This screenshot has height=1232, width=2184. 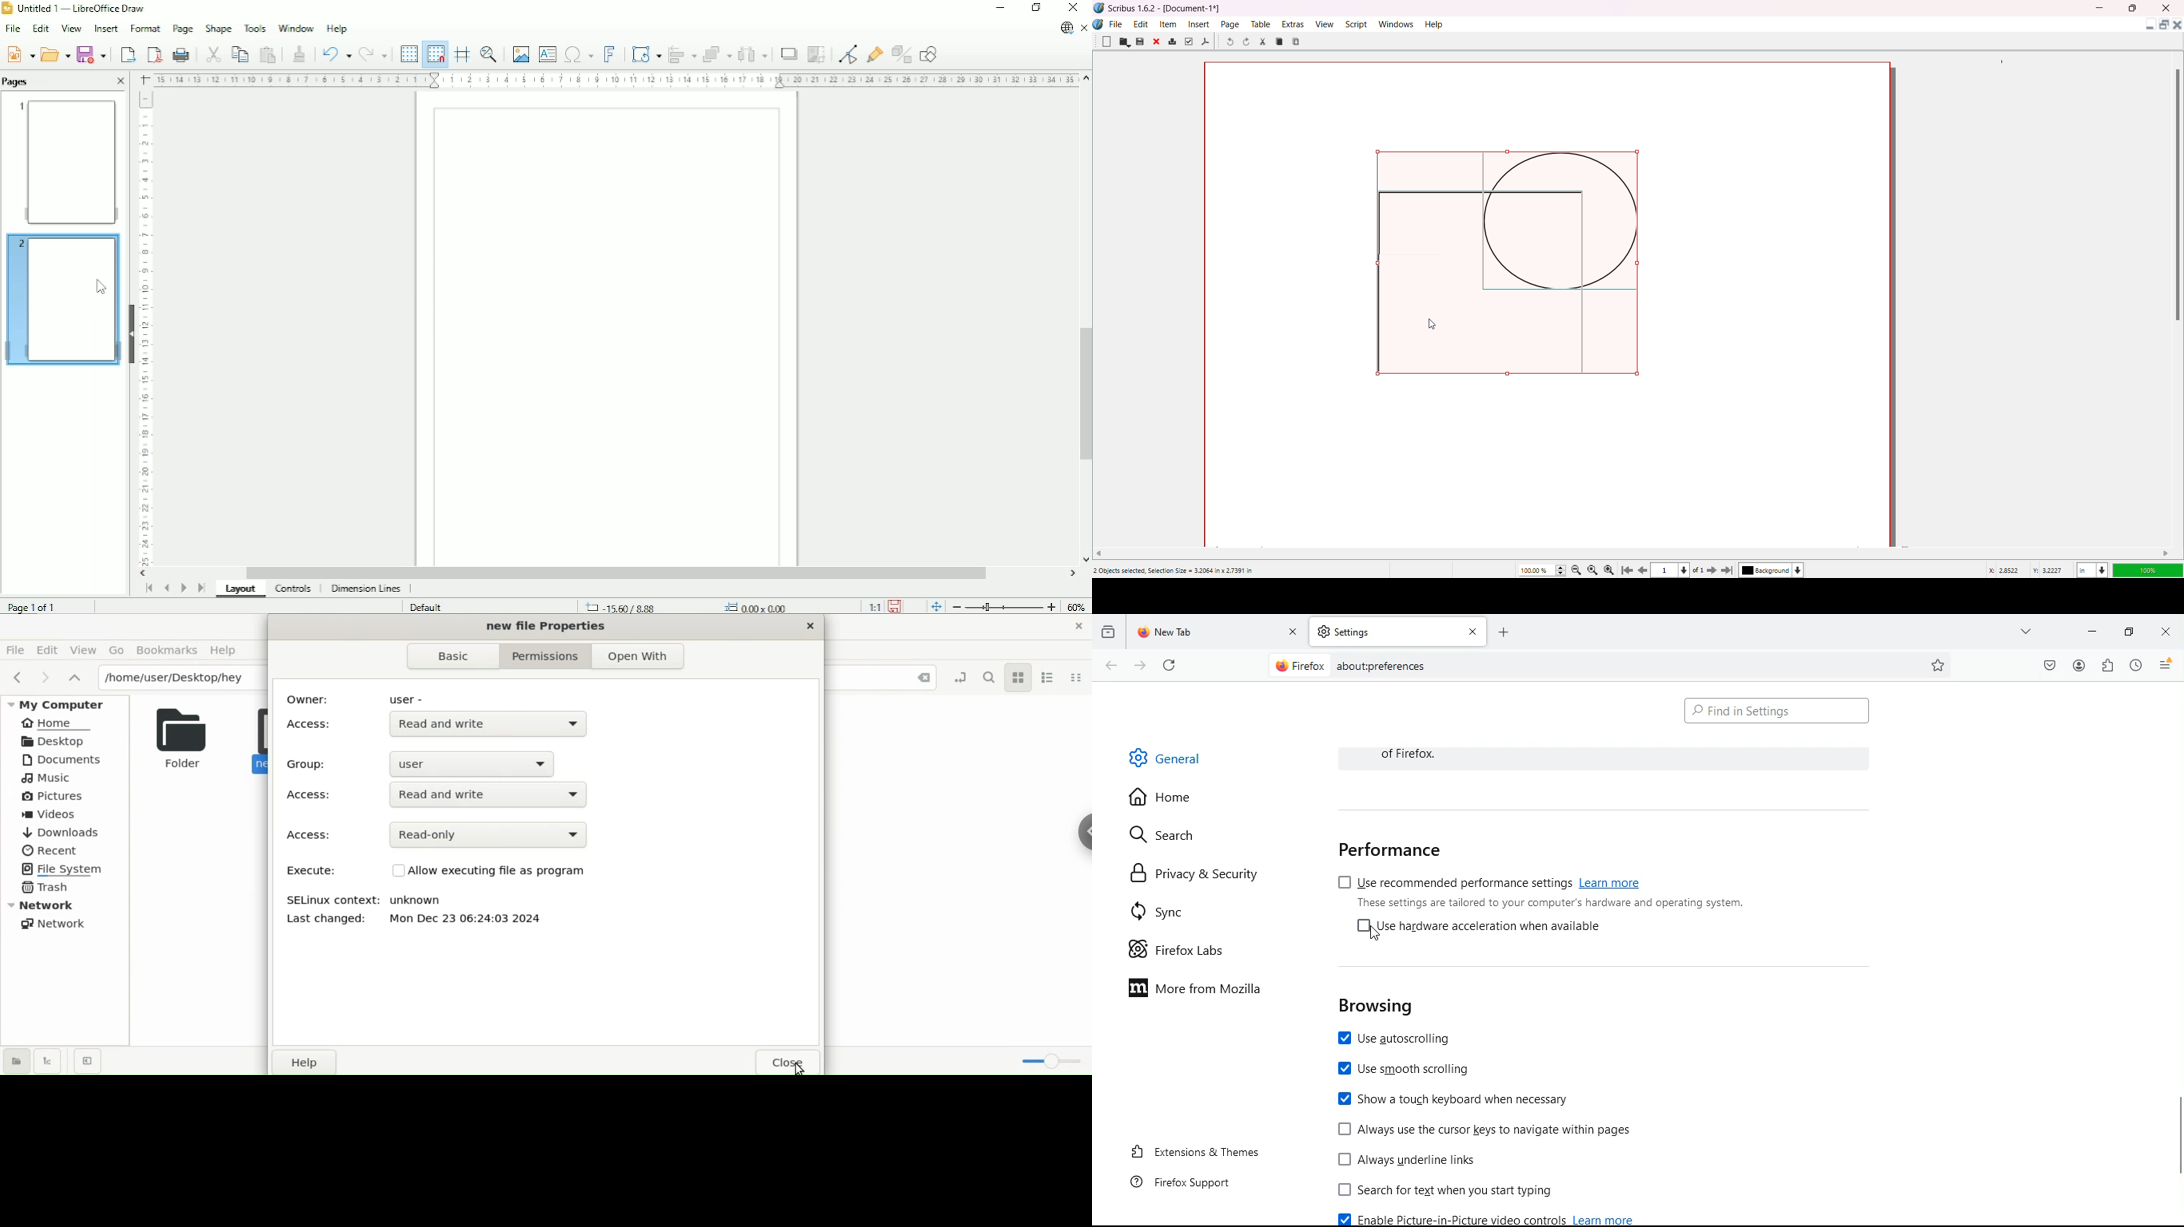 What do you see at coordinates (1066, 28) in the screenshot?
I see `Update available` at bounding box center [1066, 28].